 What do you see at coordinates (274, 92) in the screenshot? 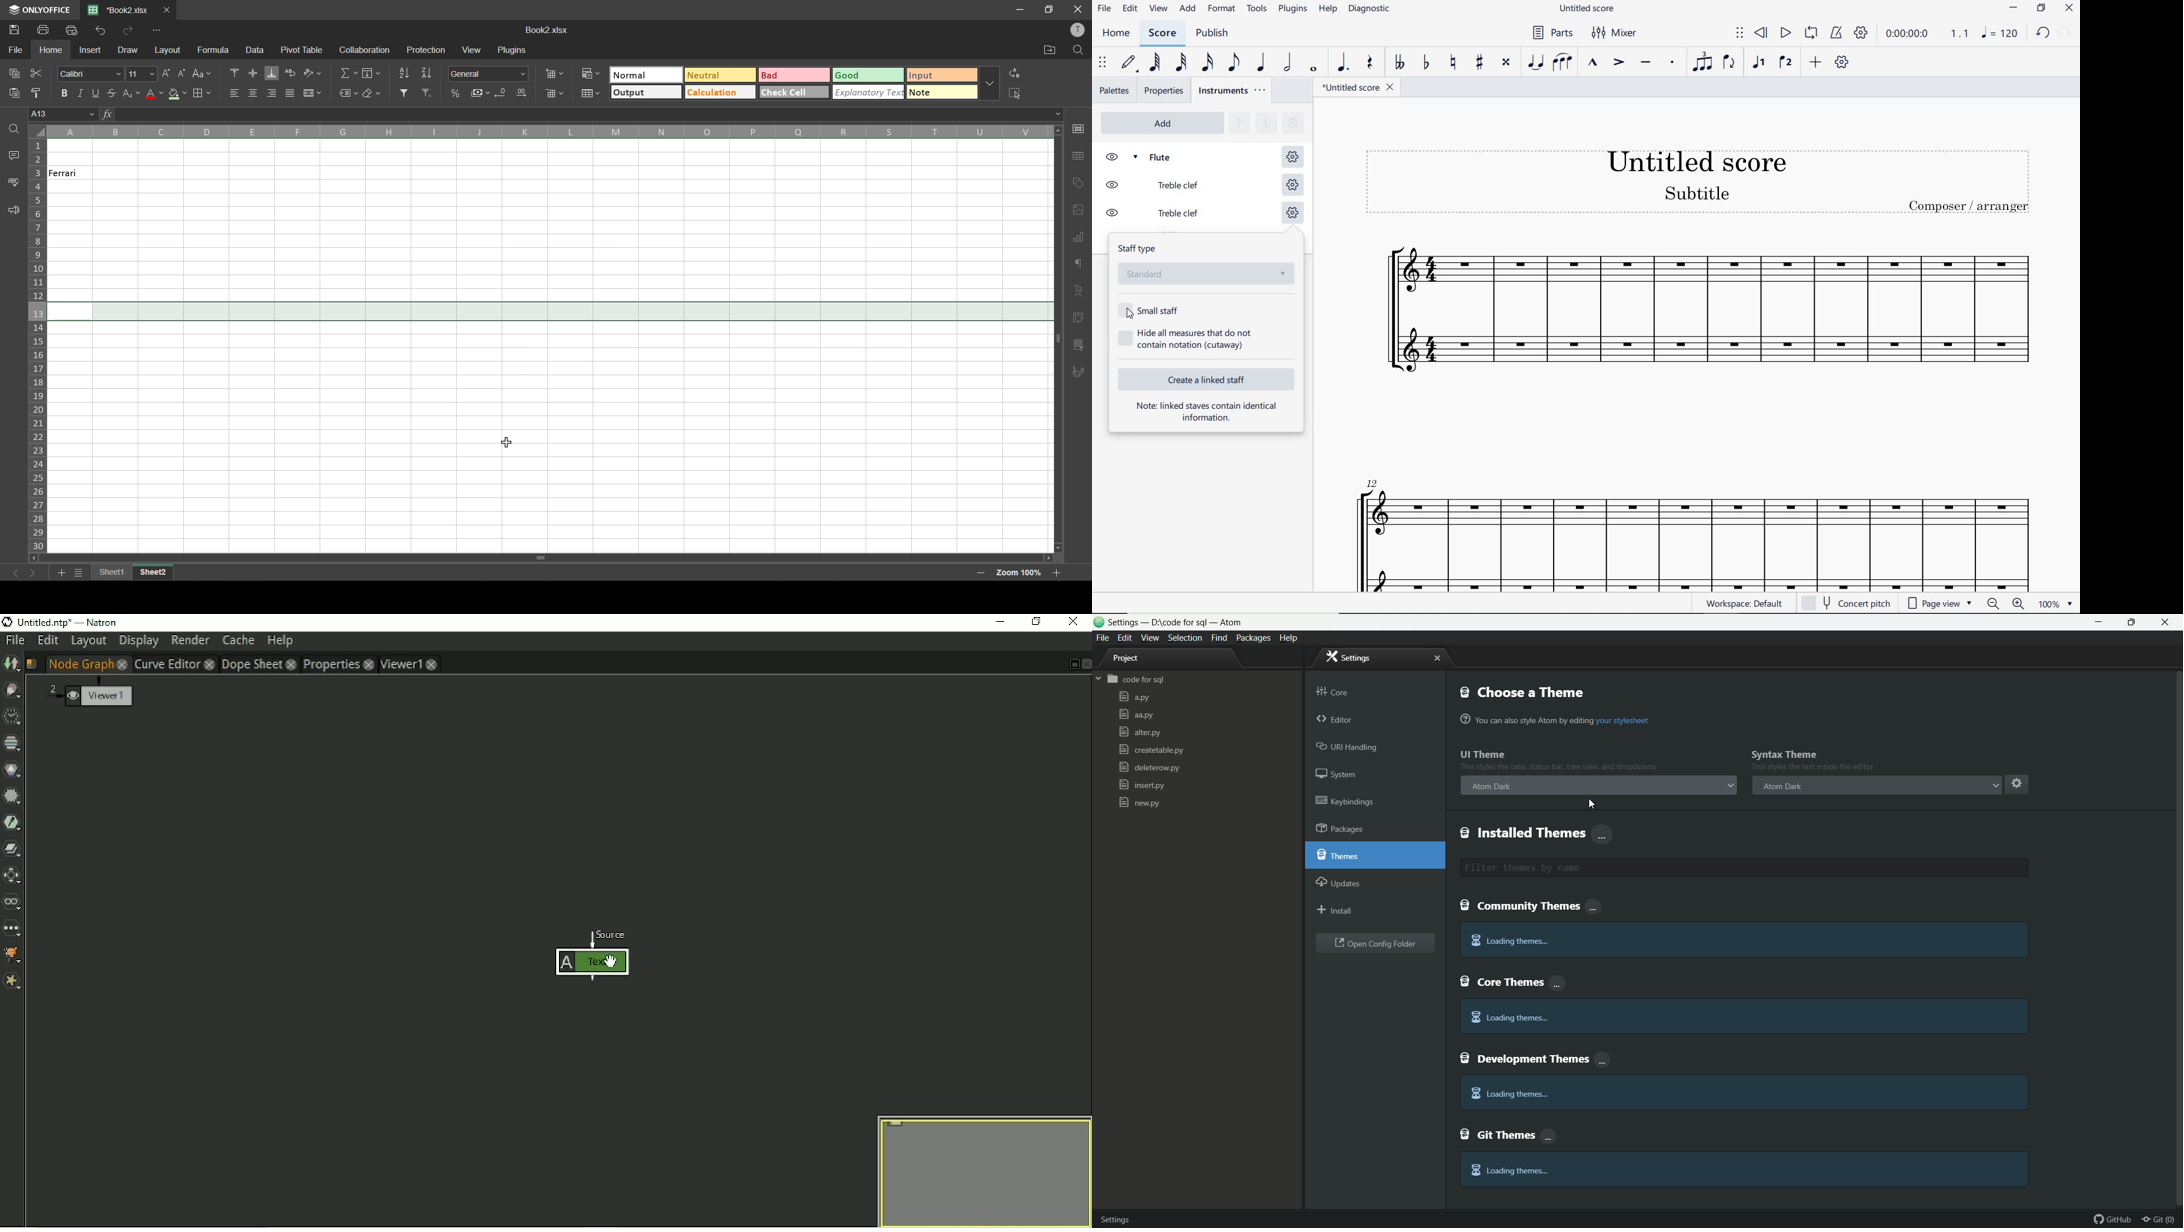
I see `align right` at bounding box center [274, 92].